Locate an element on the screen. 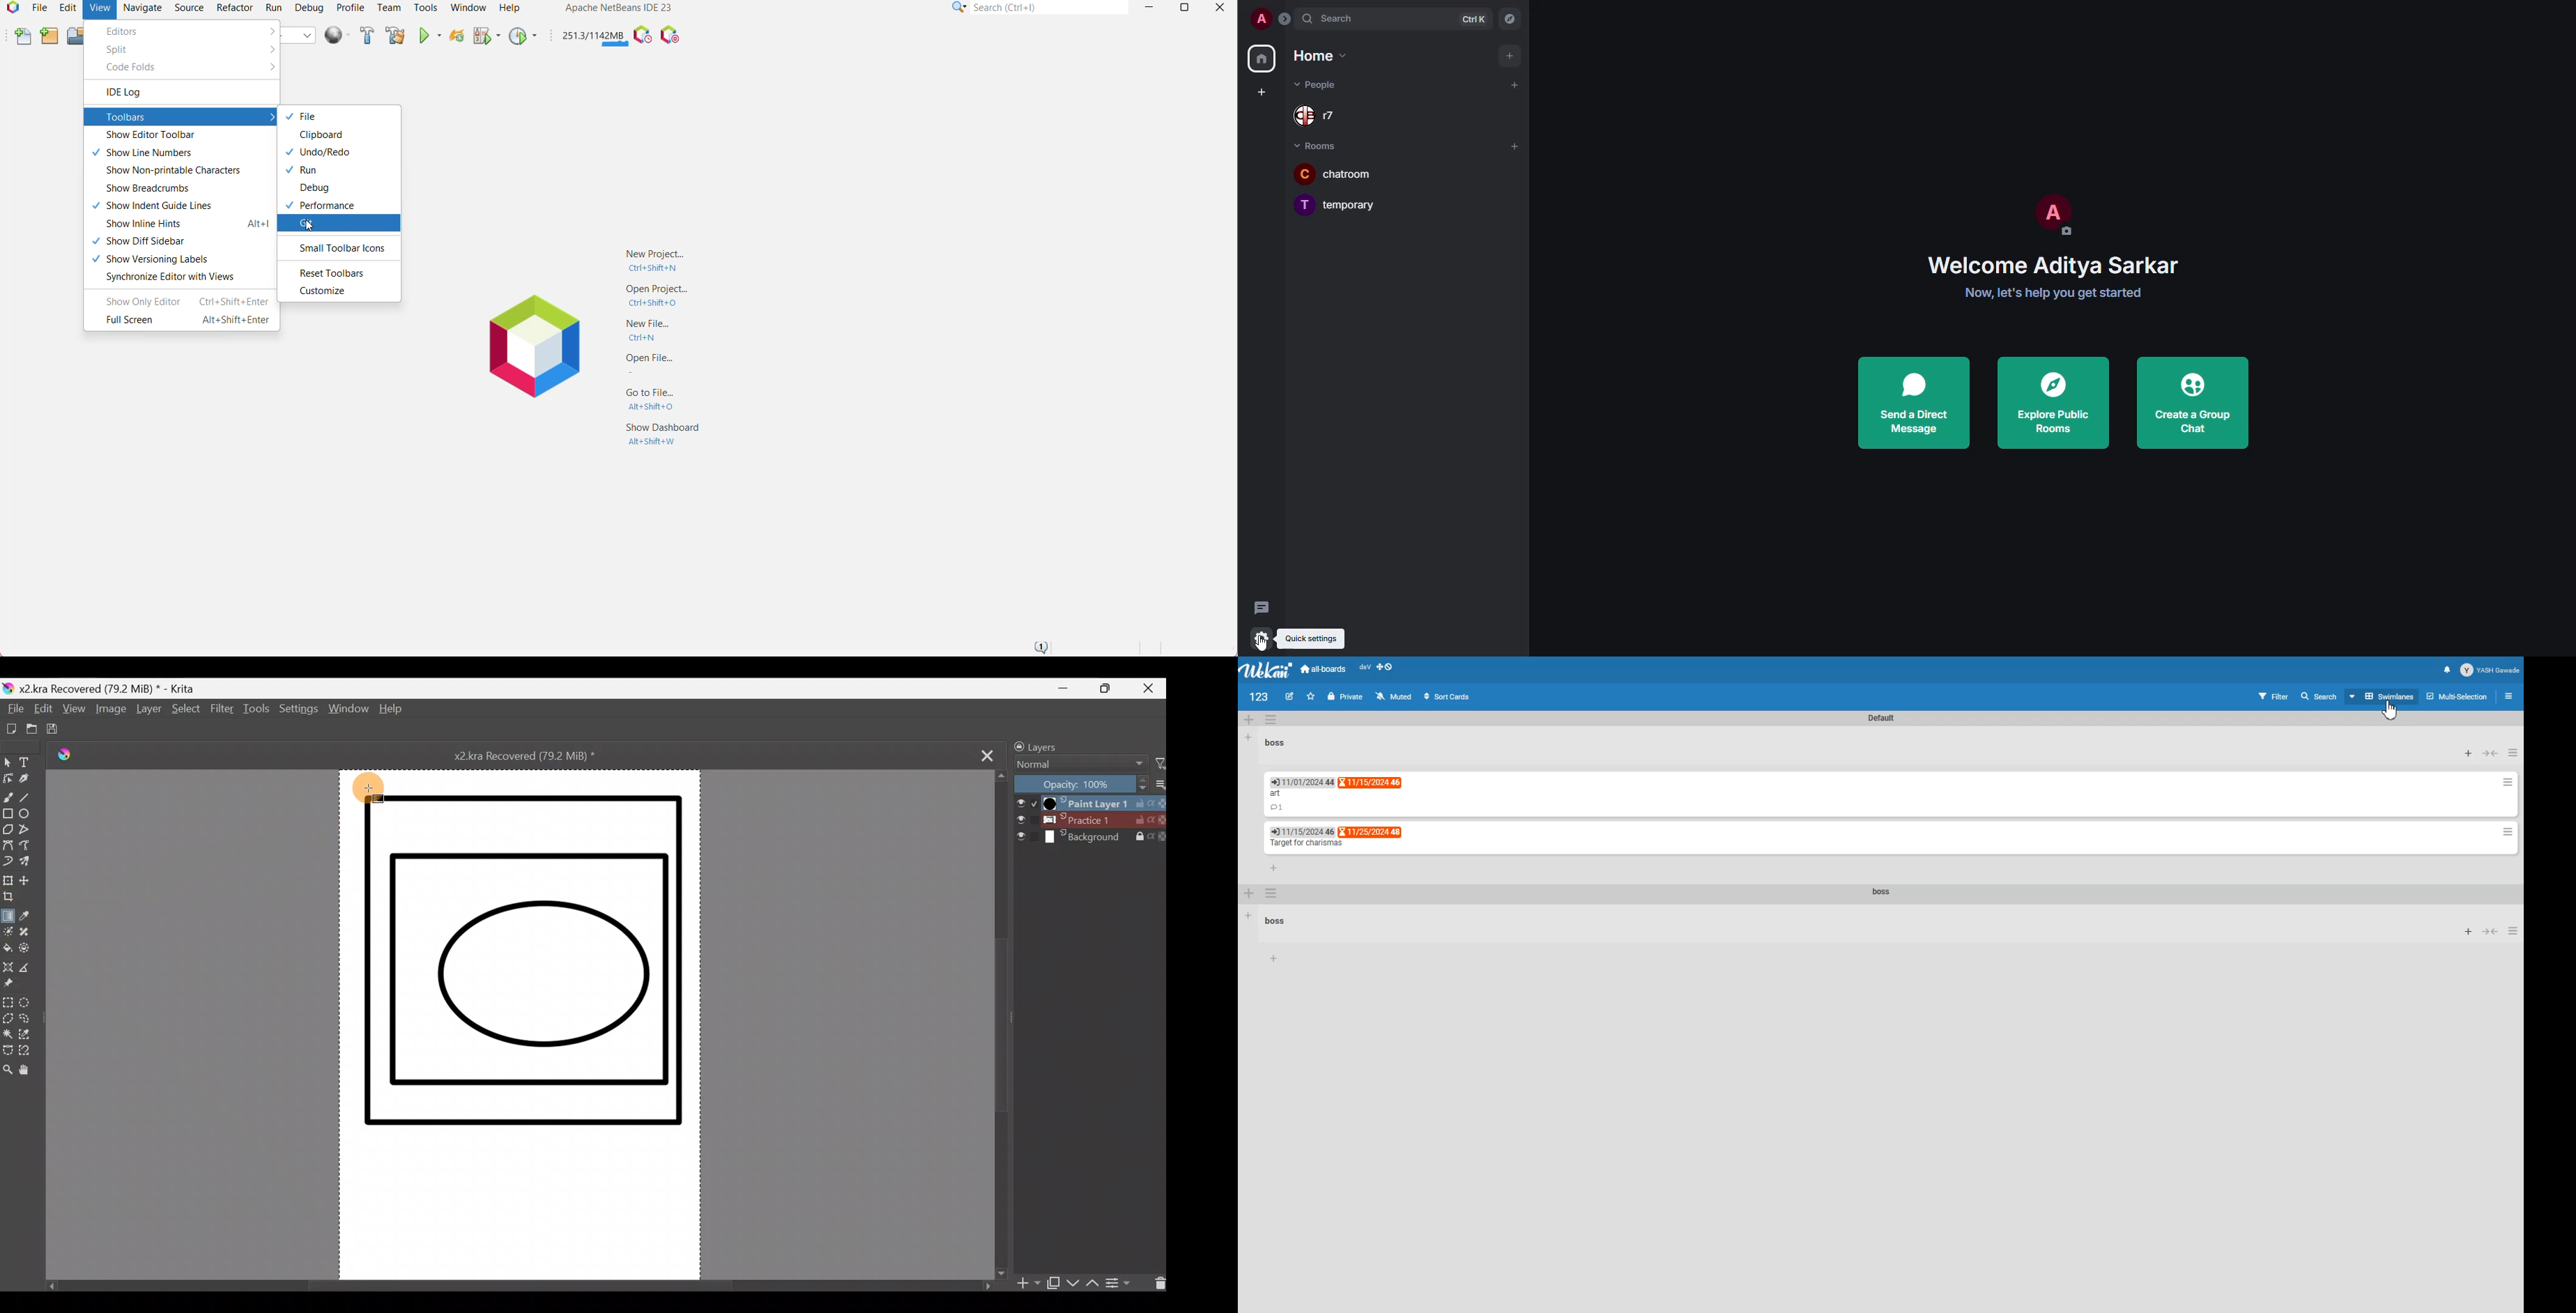 The height and width of the screenshot is (1316, 2576). Add Swimlane is located at coordinates (1249, 719).